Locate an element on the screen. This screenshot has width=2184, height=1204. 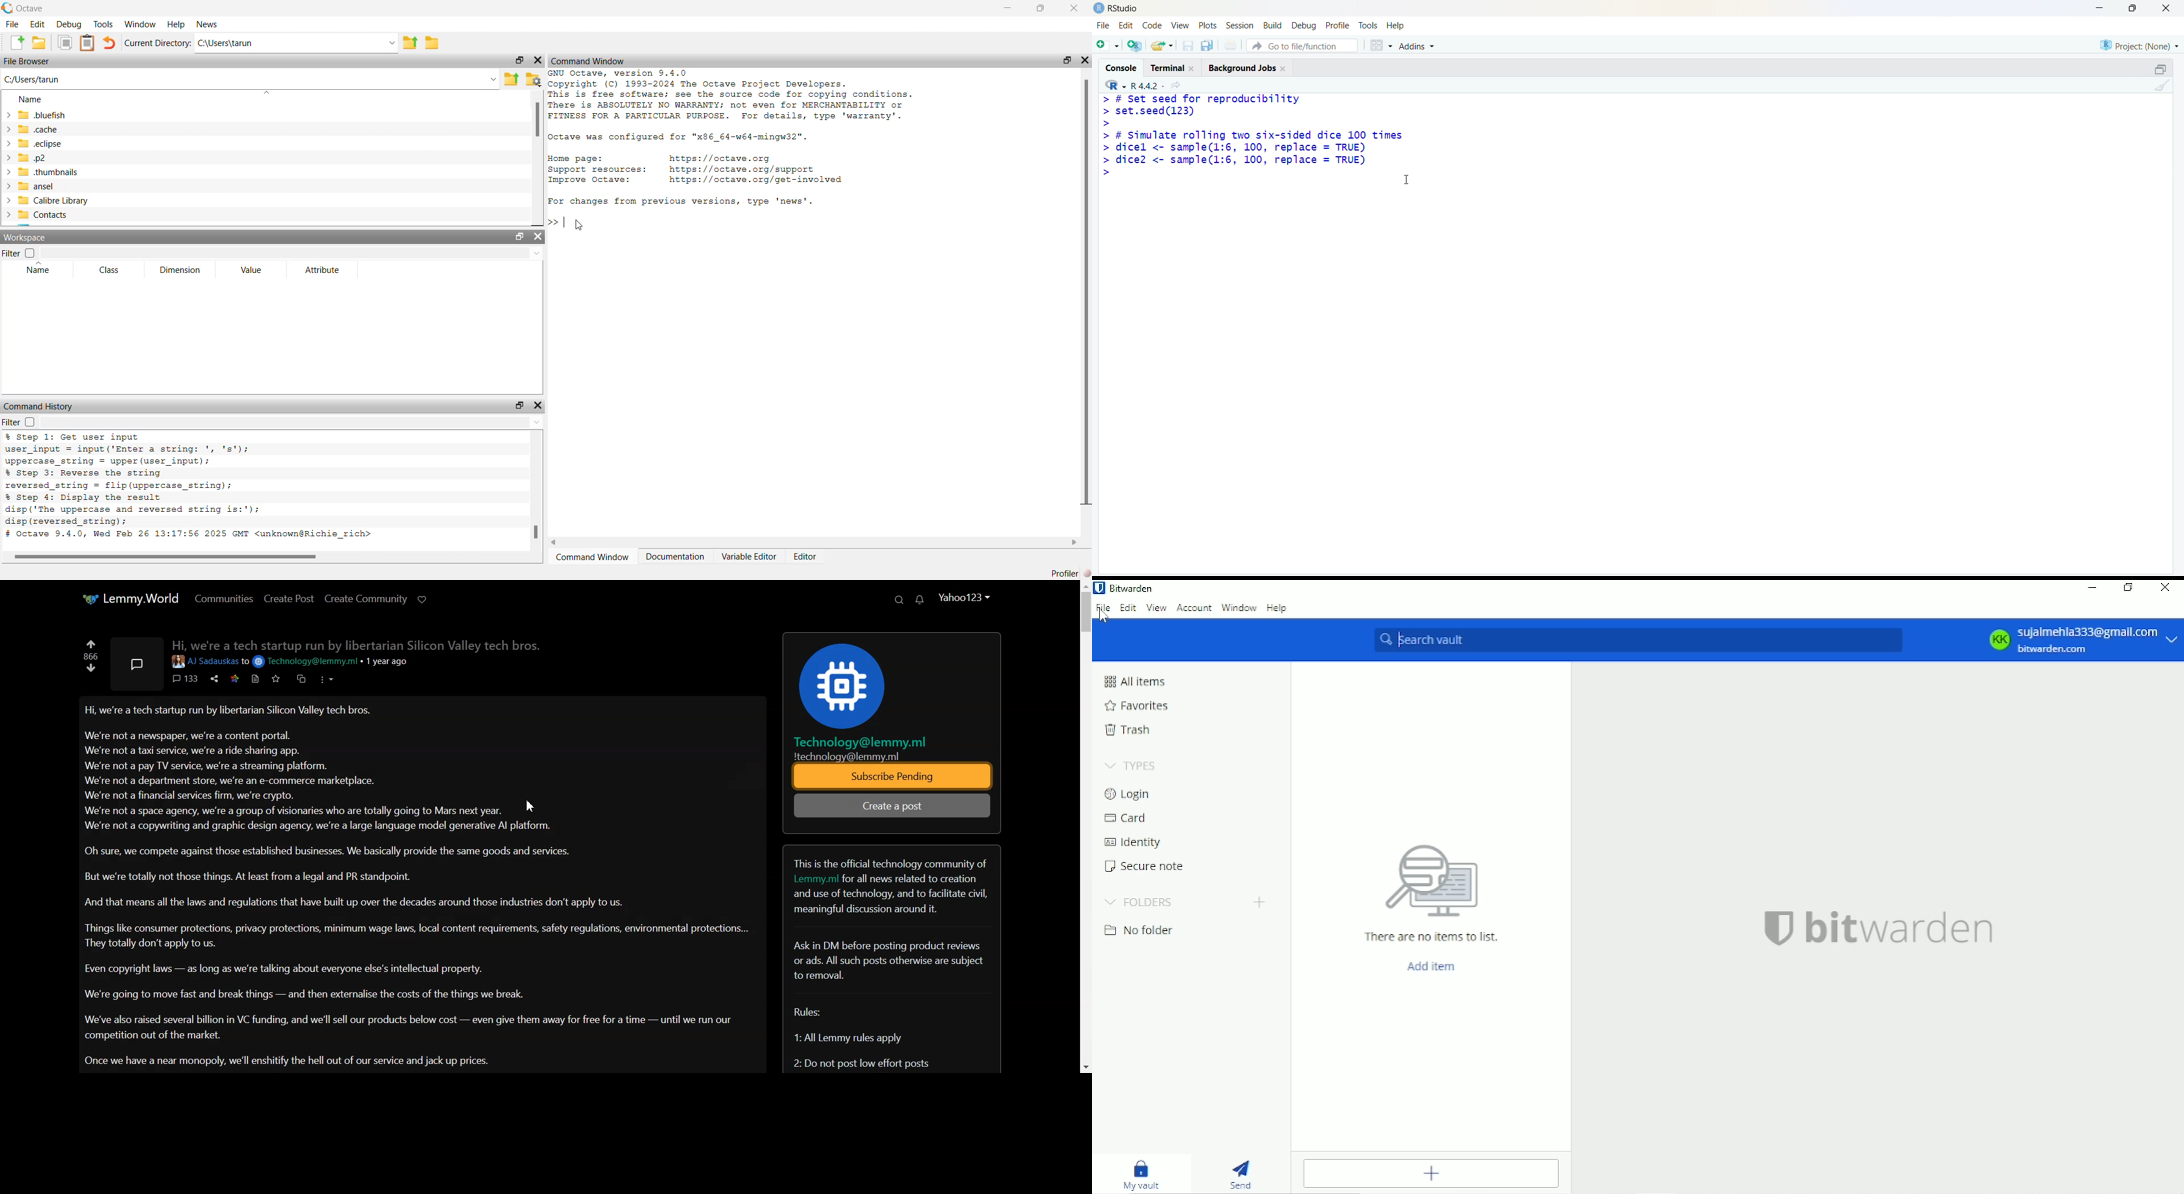
profile is located at coordinates (1339, 26).